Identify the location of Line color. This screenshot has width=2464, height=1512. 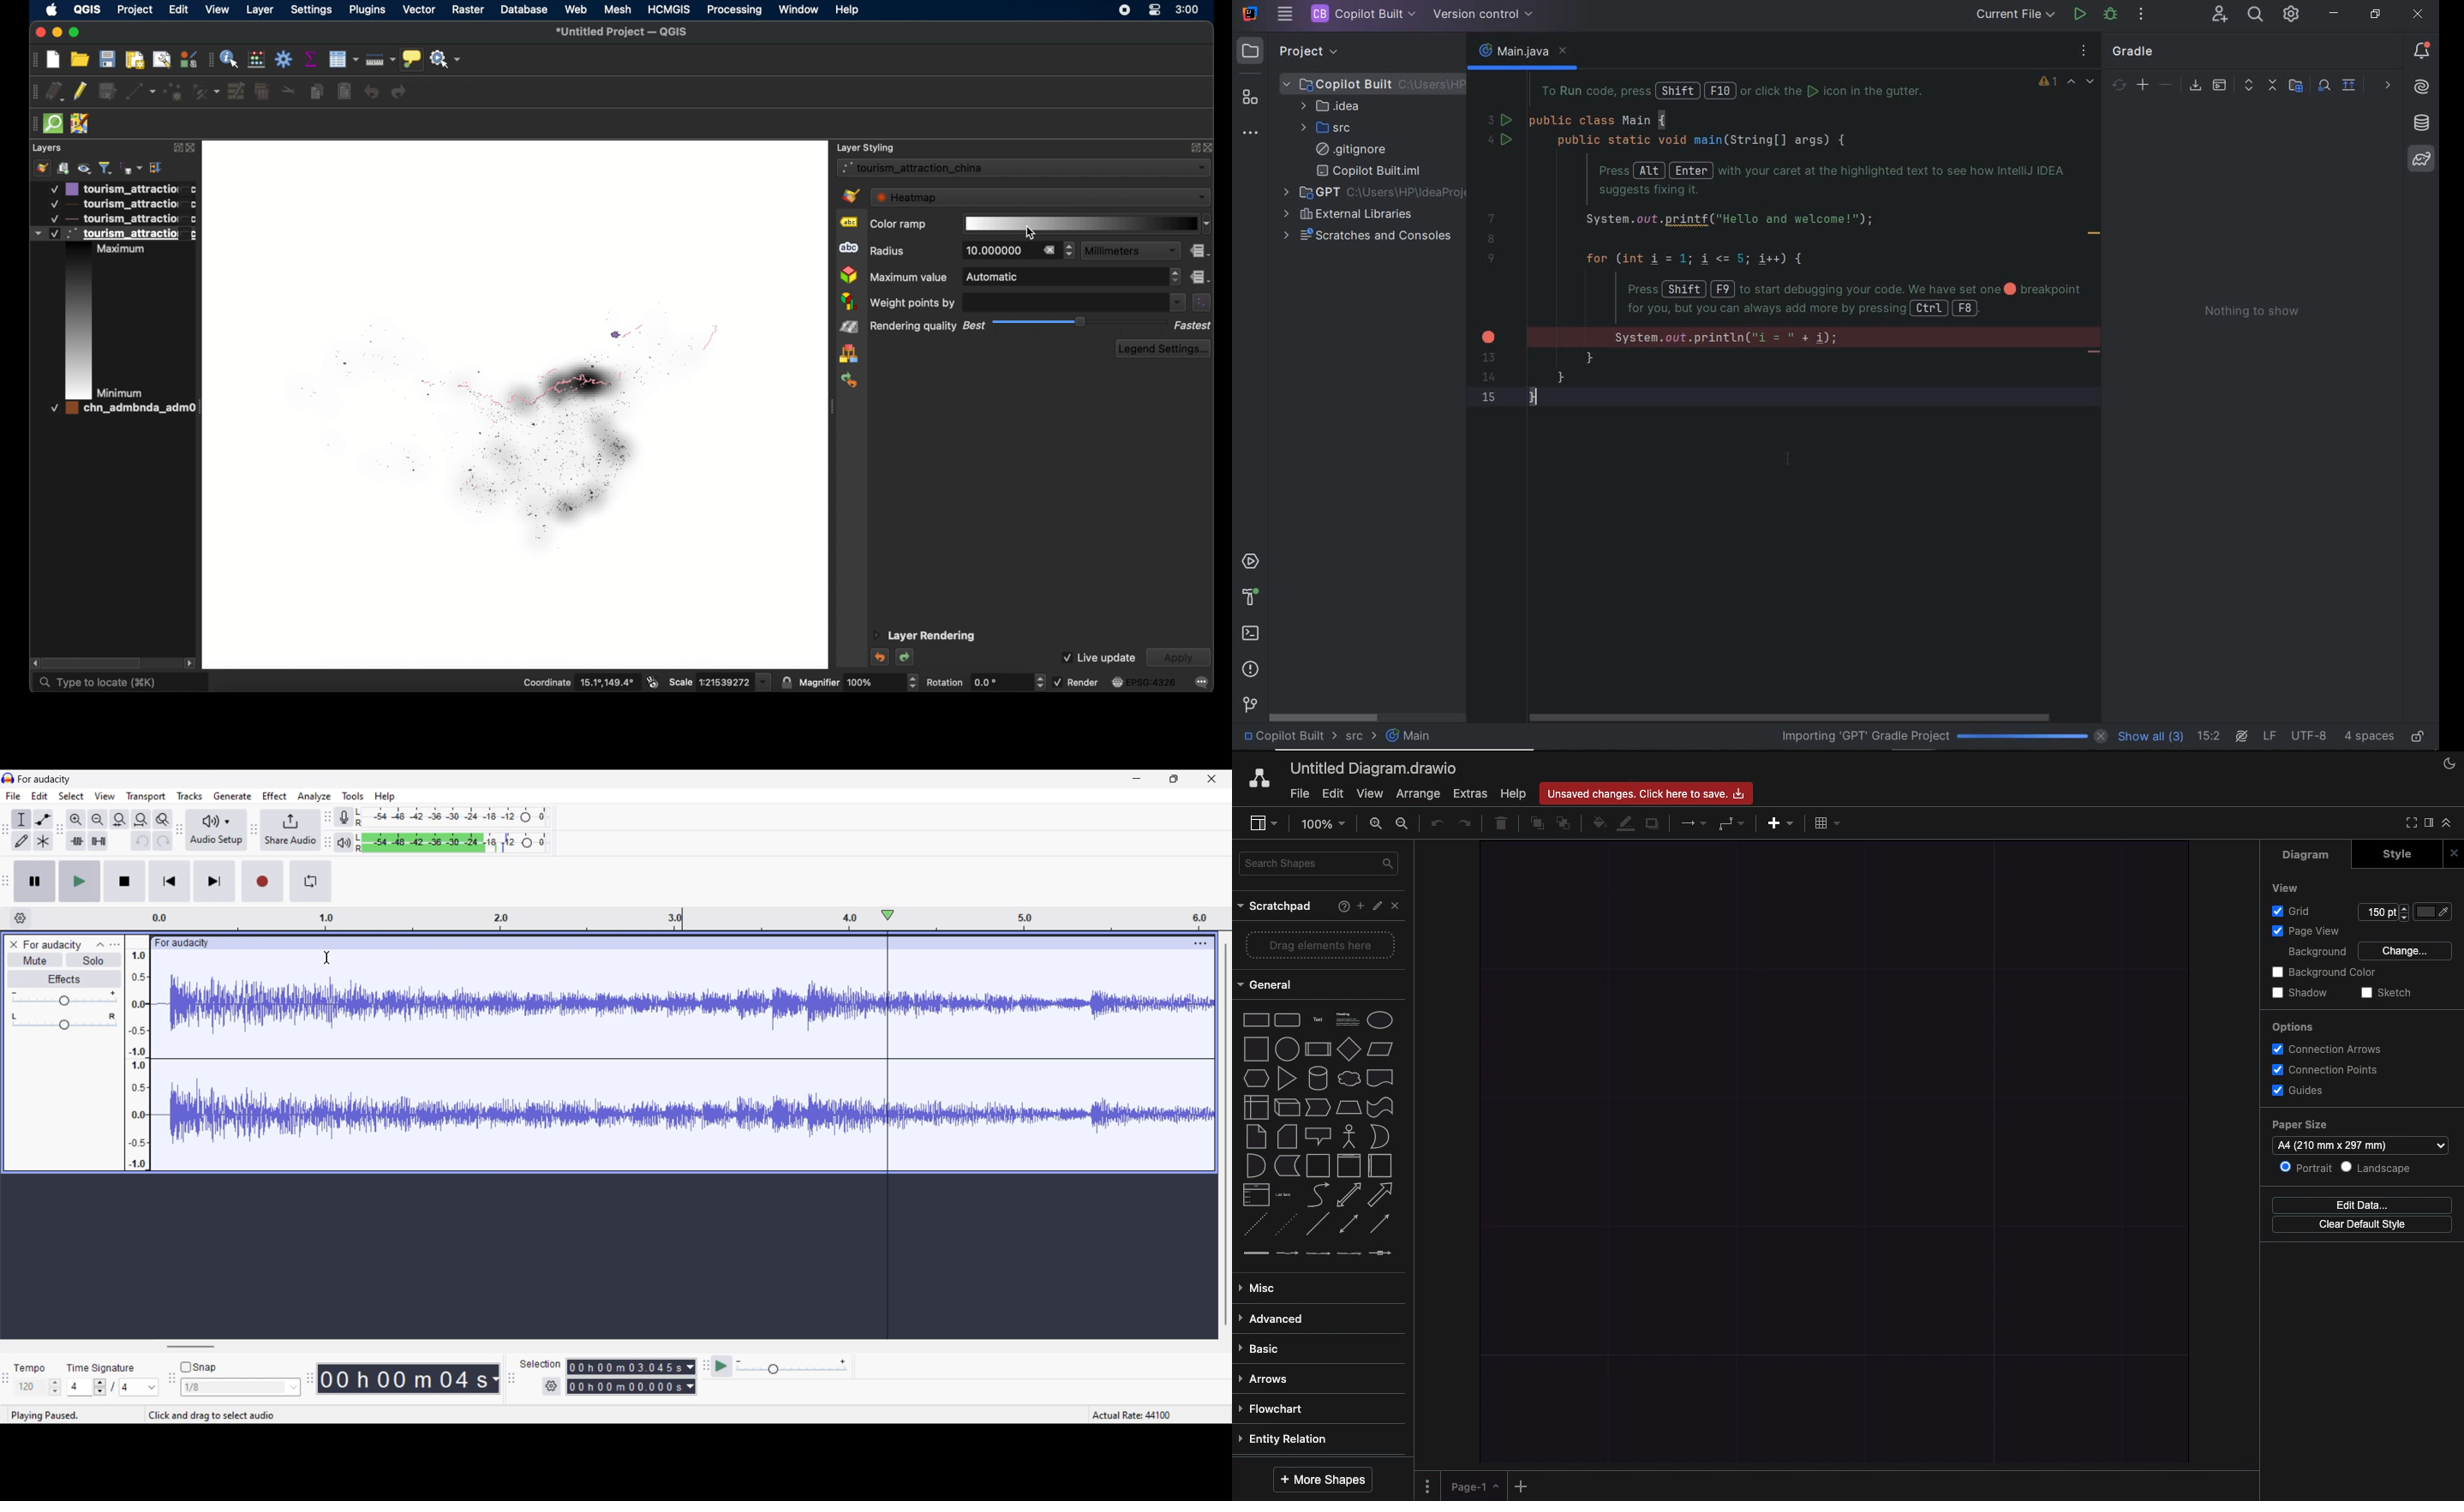
(1625, 822).